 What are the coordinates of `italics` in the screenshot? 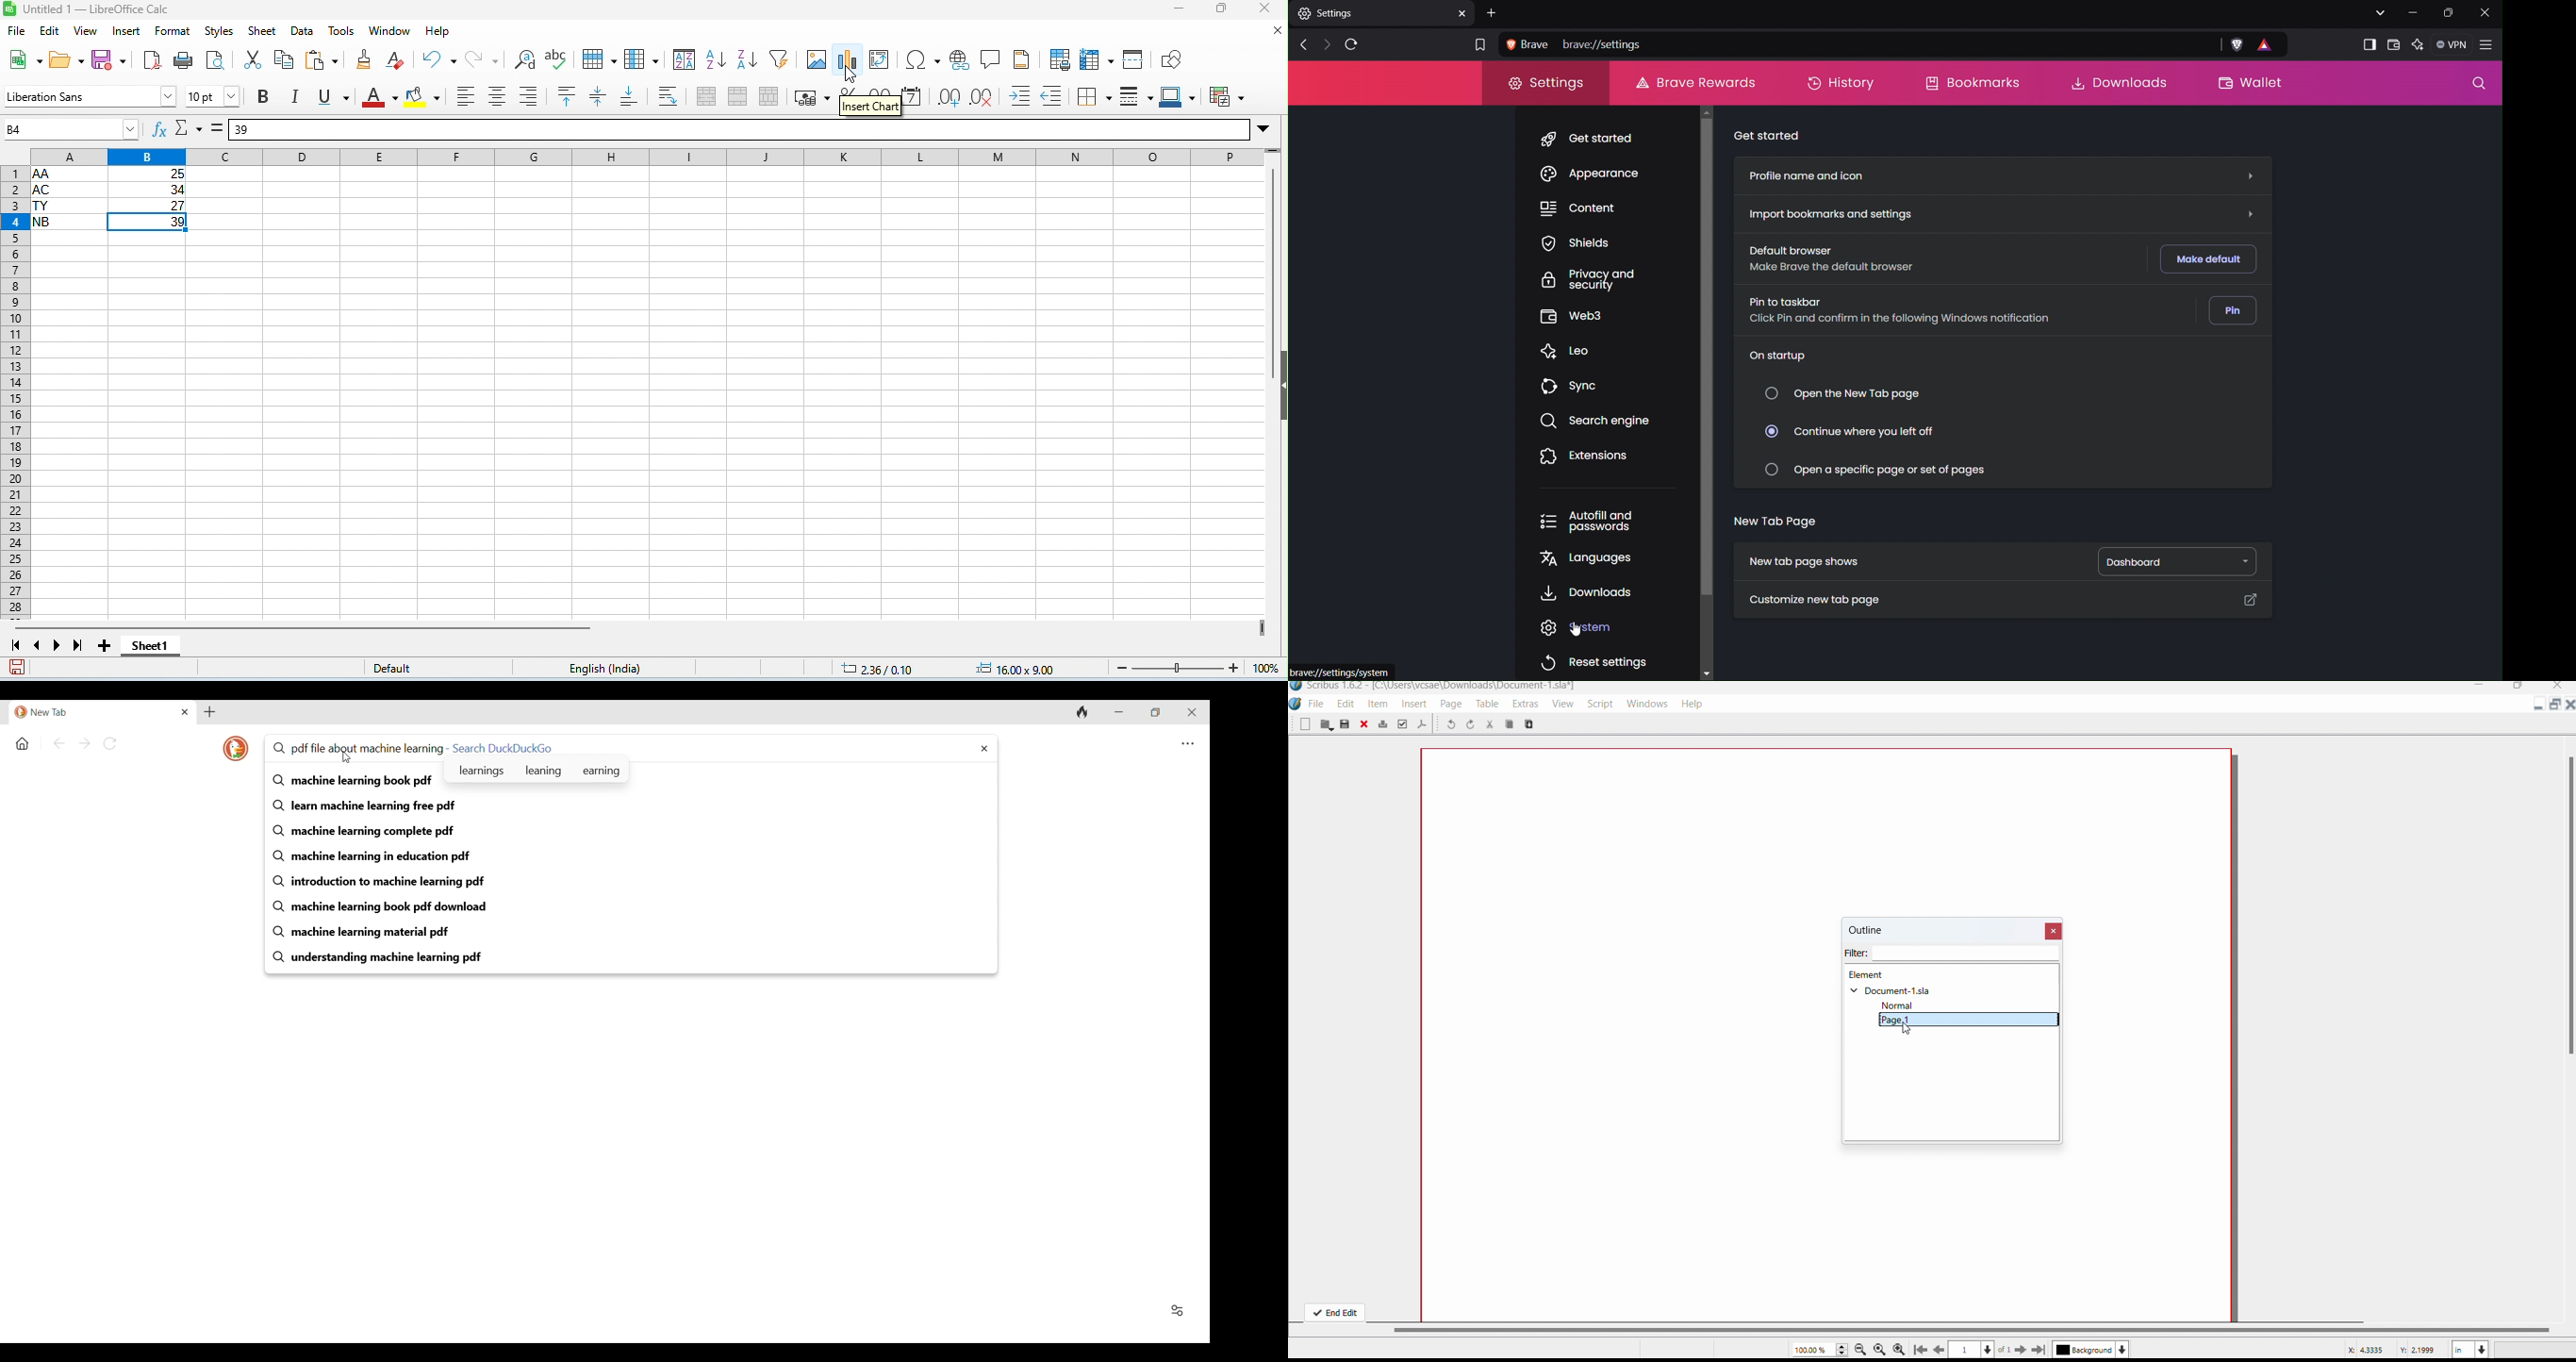 It's located at (294, 95).